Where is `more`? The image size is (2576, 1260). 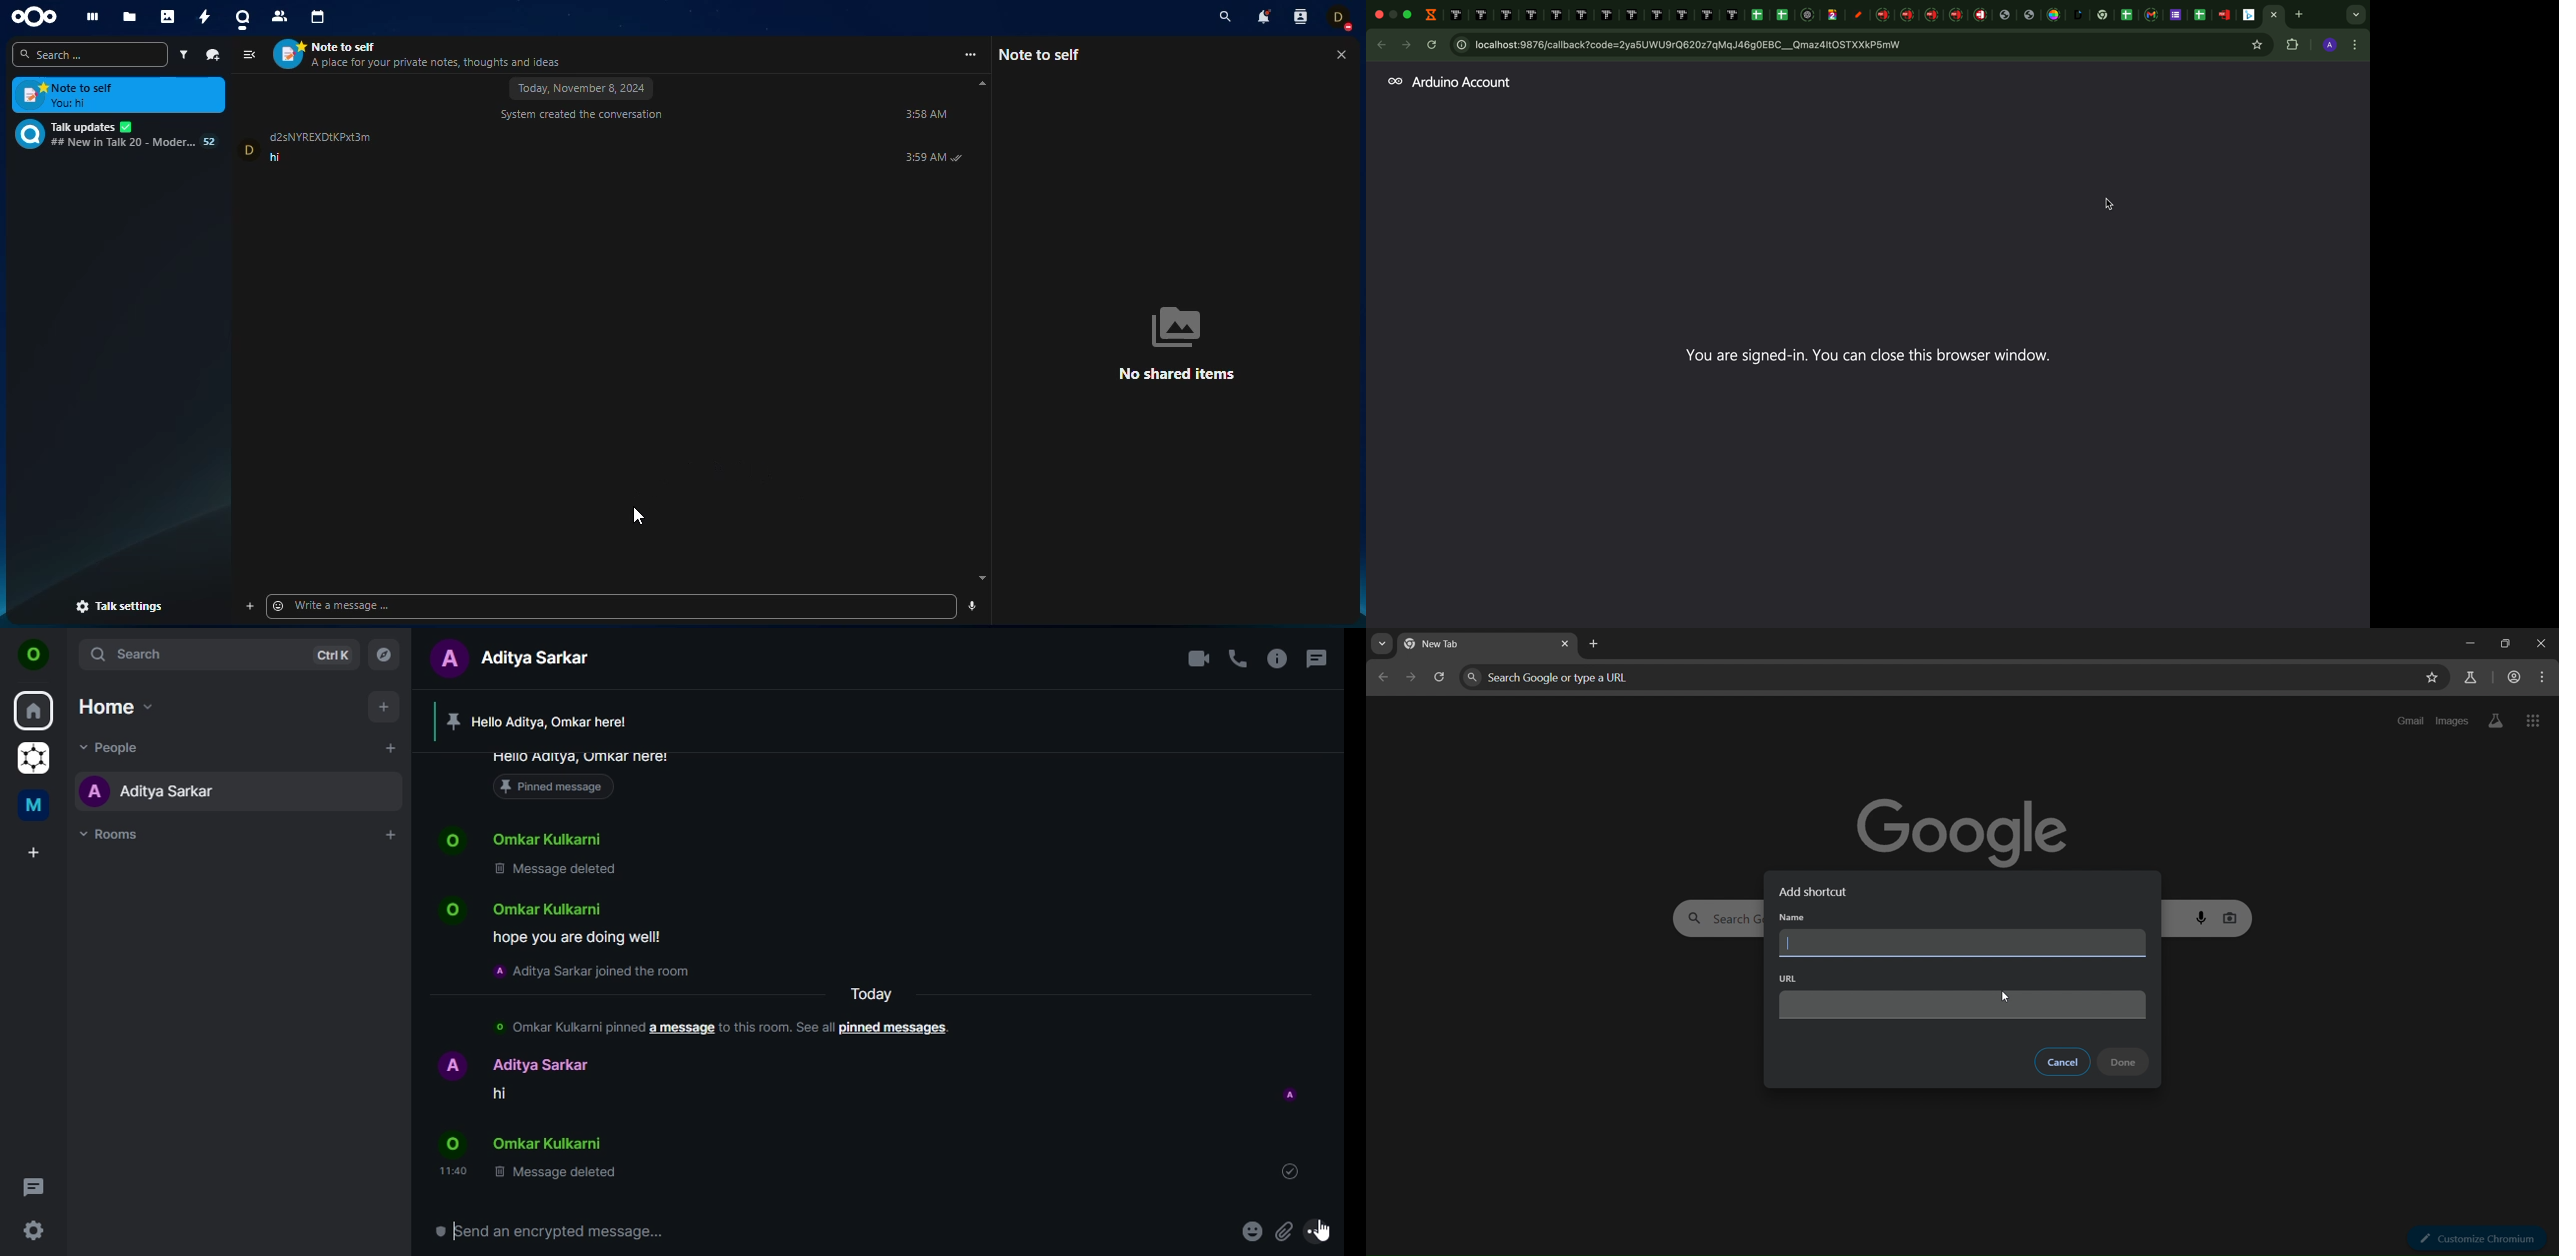 more is located at coordinates (972, 55).